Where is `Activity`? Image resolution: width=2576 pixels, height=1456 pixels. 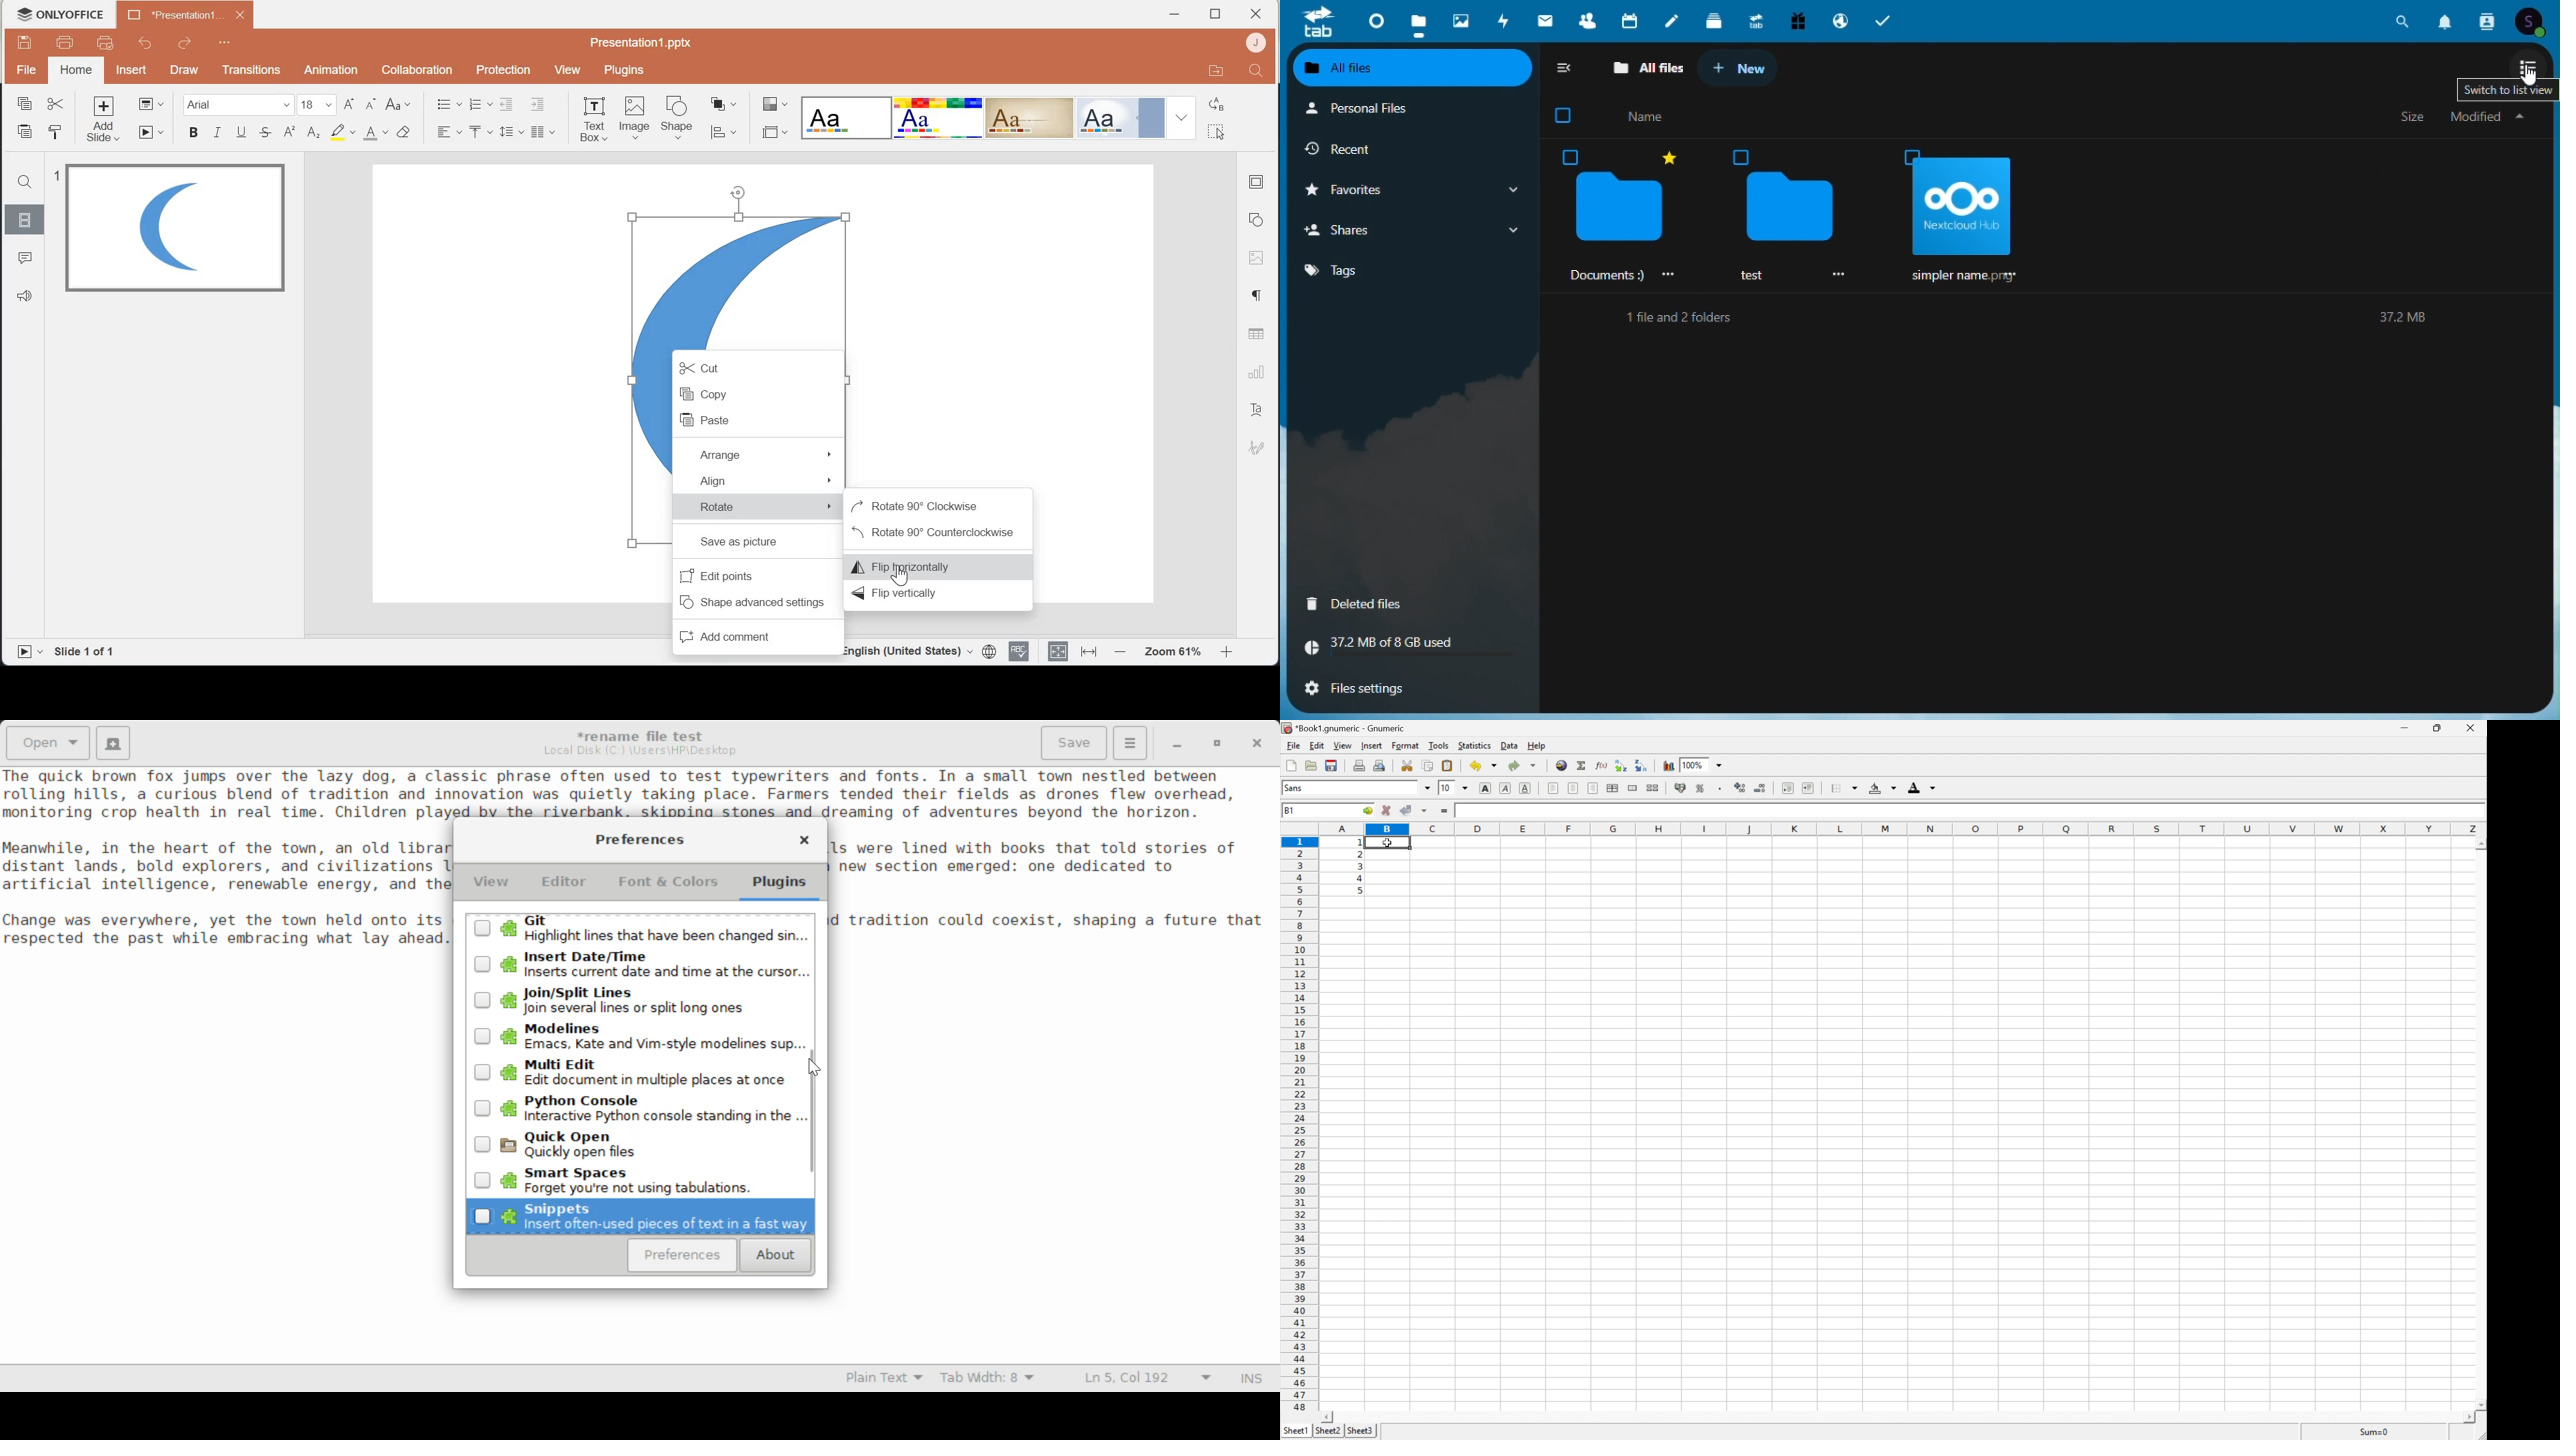 Activity is located at coordinates (1503, 20).